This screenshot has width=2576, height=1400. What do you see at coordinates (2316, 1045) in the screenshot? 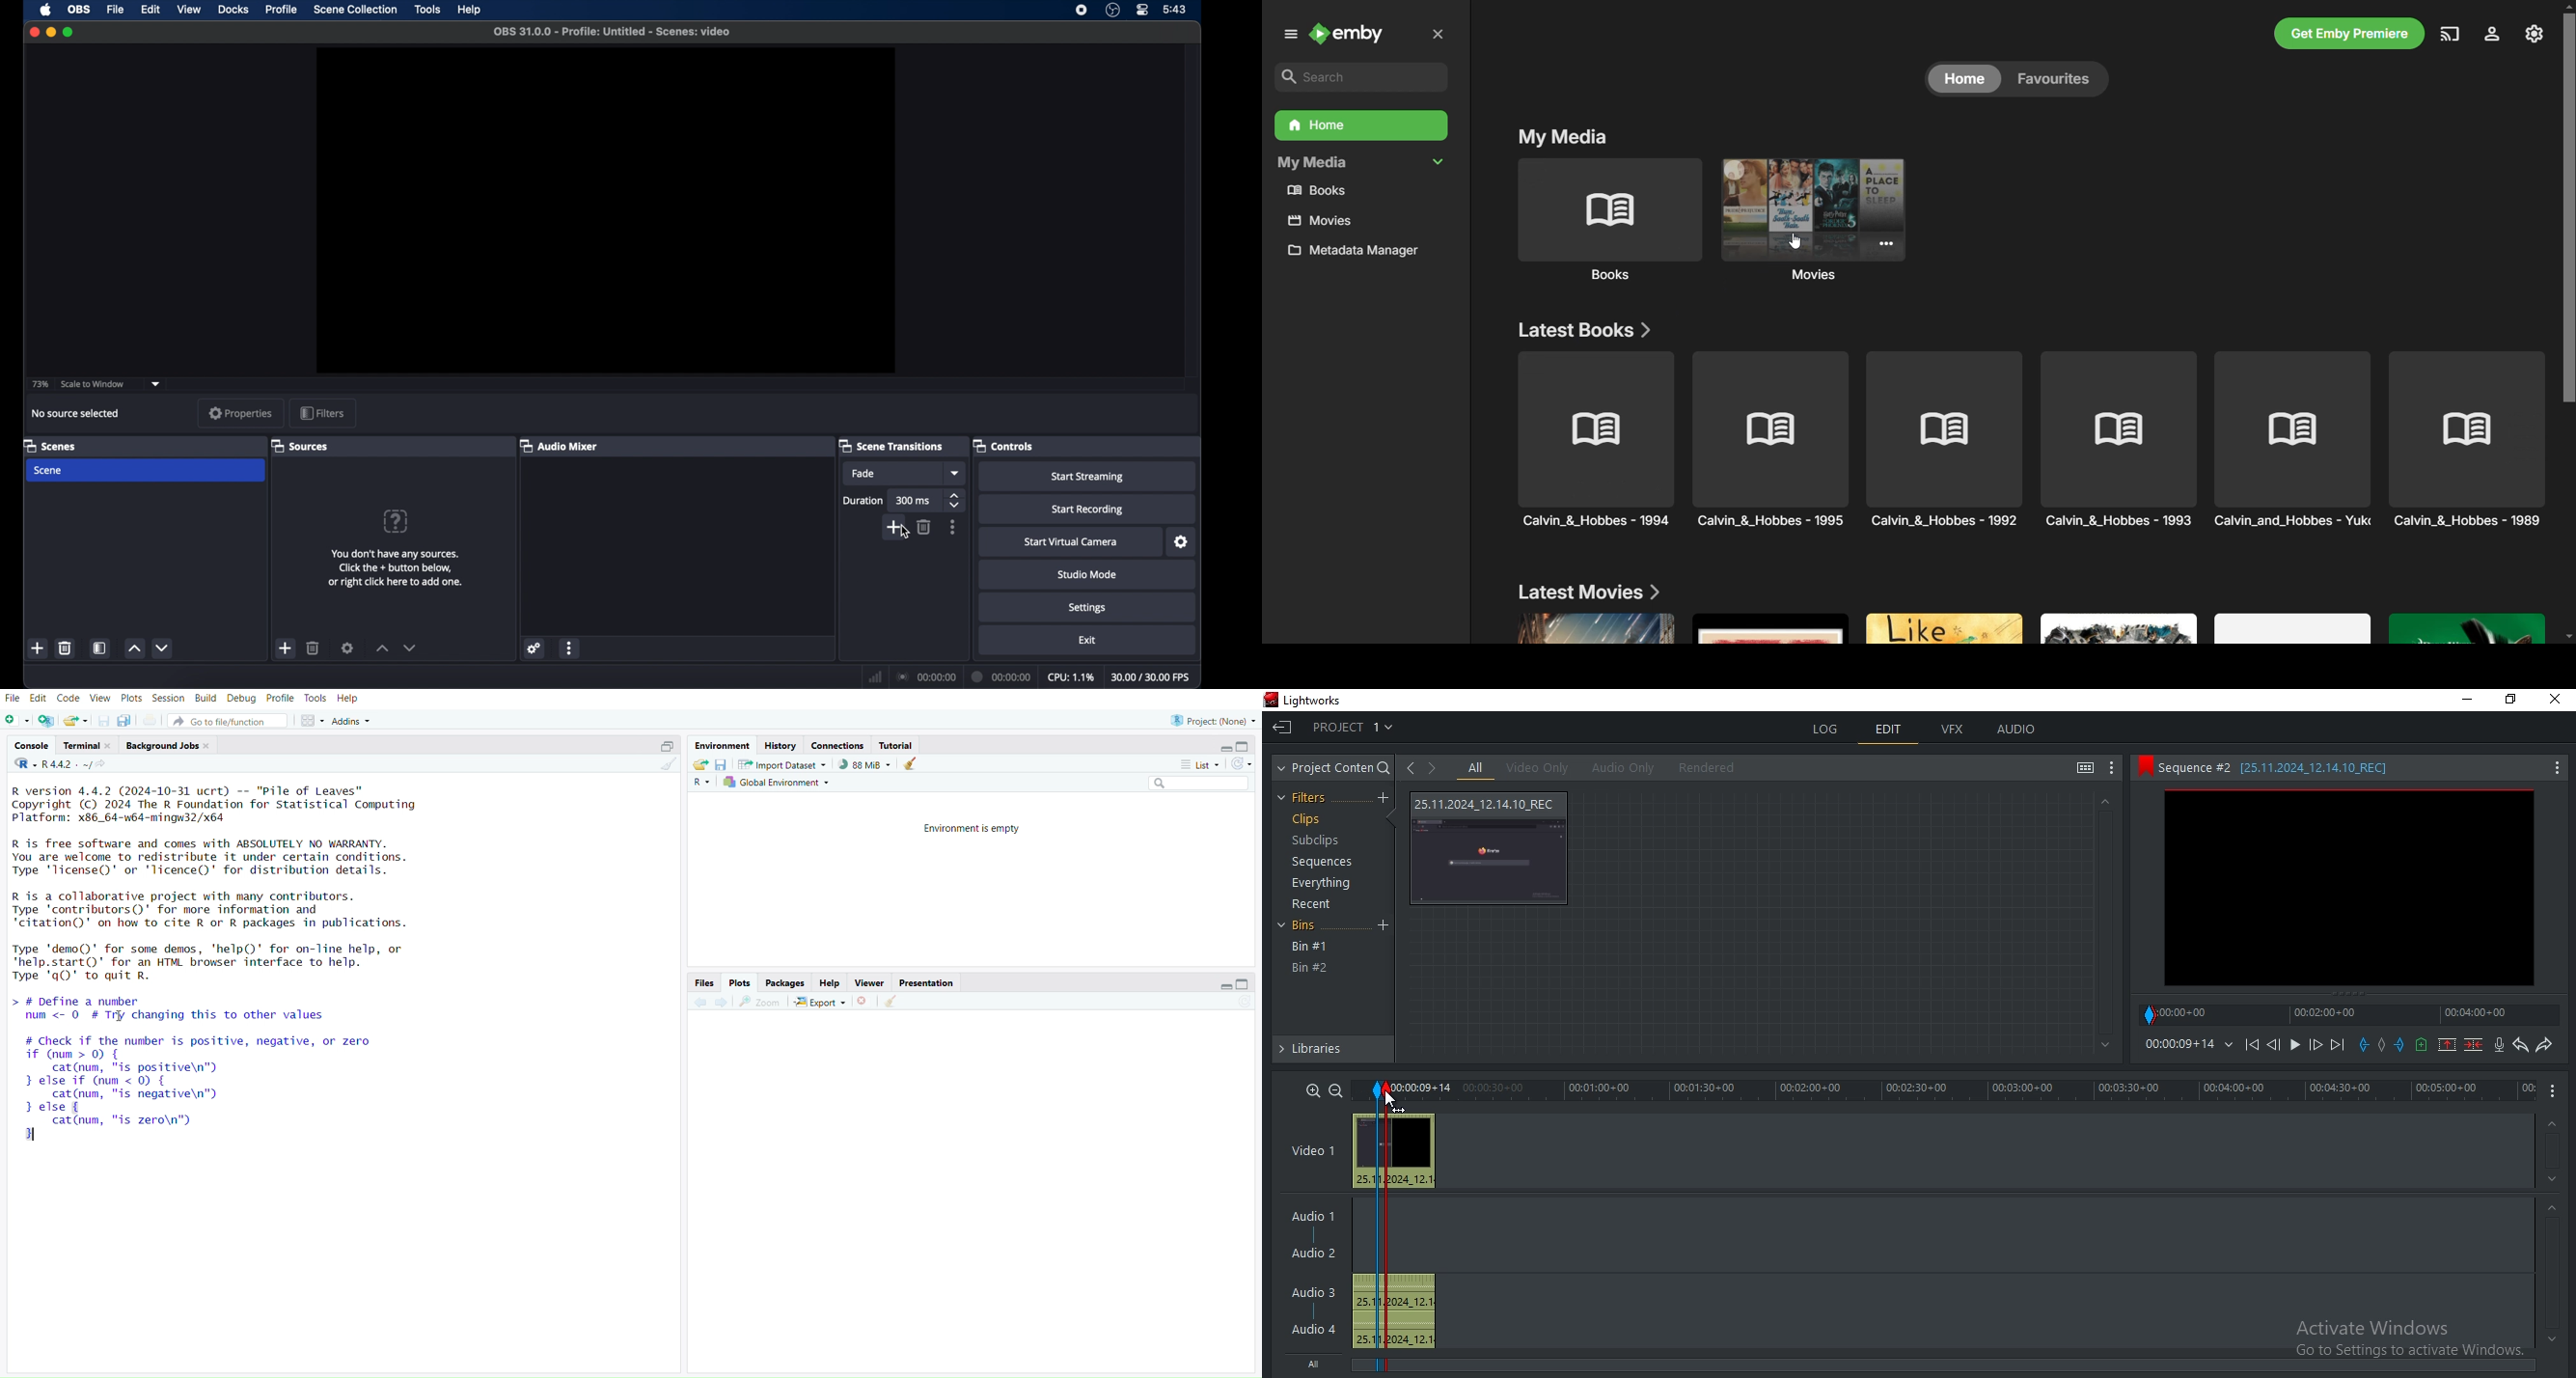
I see `Forward` at bounding box center [2316, 1045].